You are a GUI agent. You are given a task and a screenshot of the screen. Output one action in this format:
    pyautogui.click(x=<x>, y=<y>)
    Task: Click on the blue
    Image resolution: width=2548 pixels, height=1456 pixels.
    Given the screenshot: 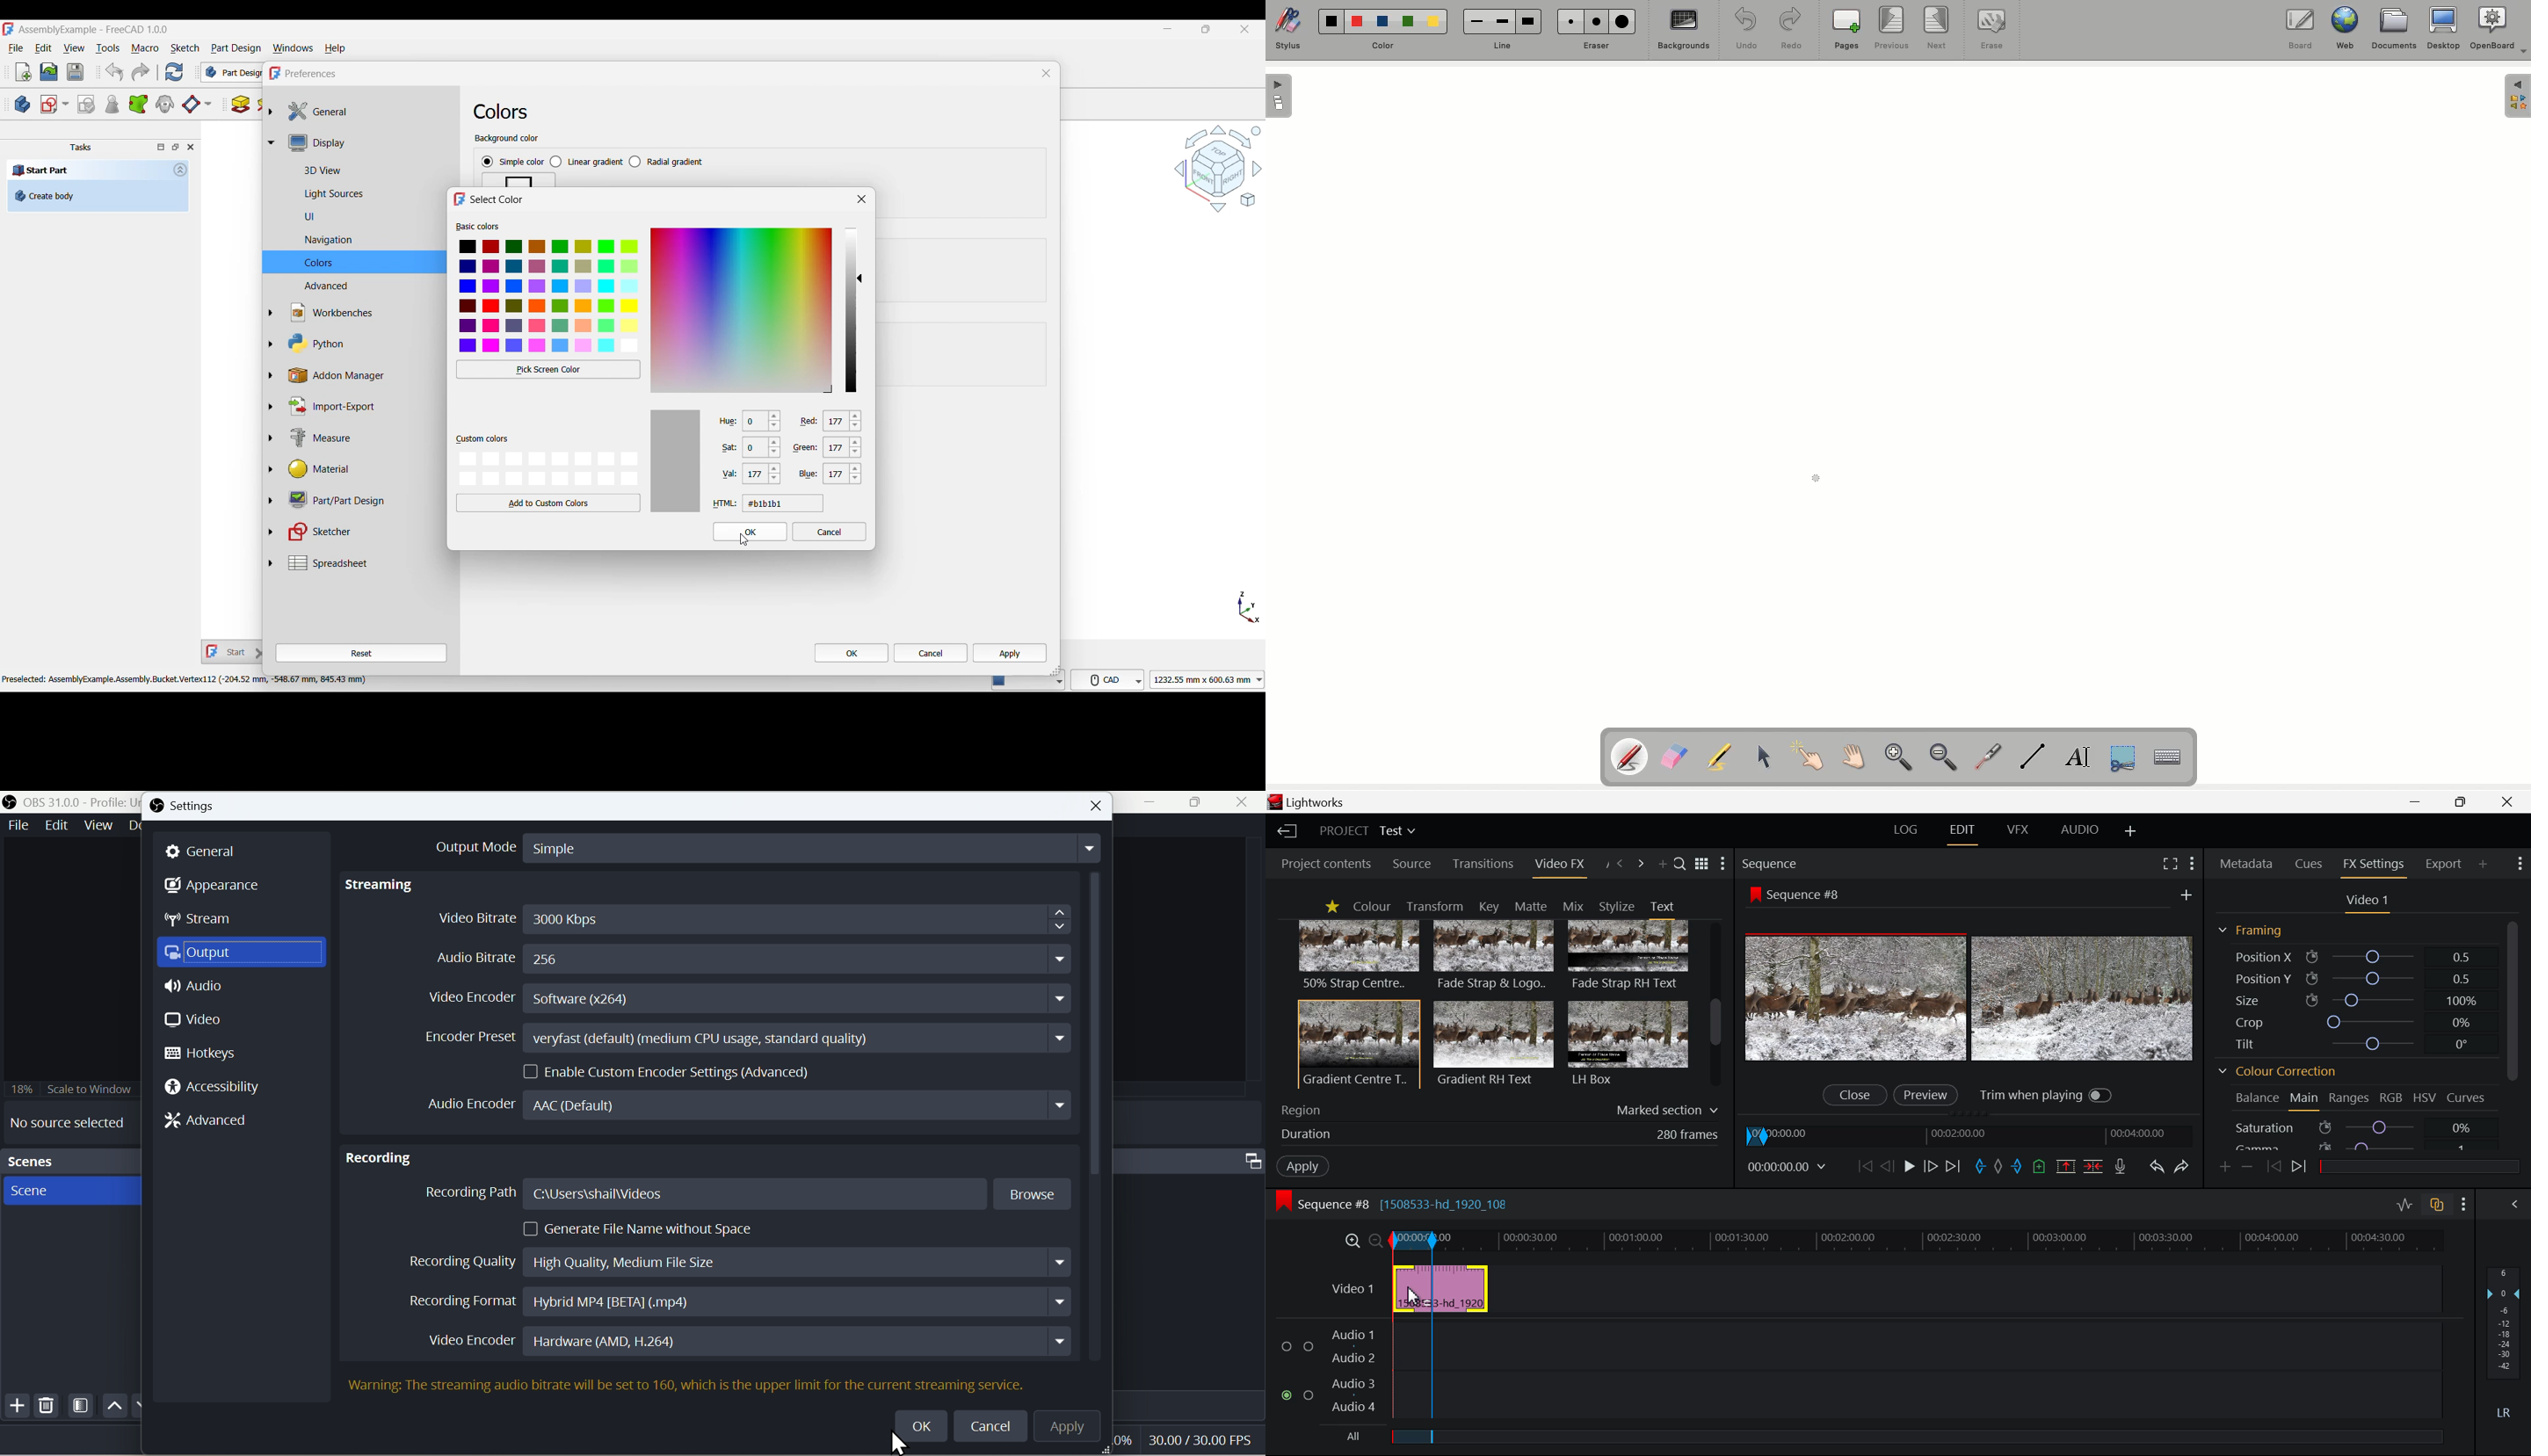 What is the action you would take?
    pyautogui.click(x=808, y=473)
    